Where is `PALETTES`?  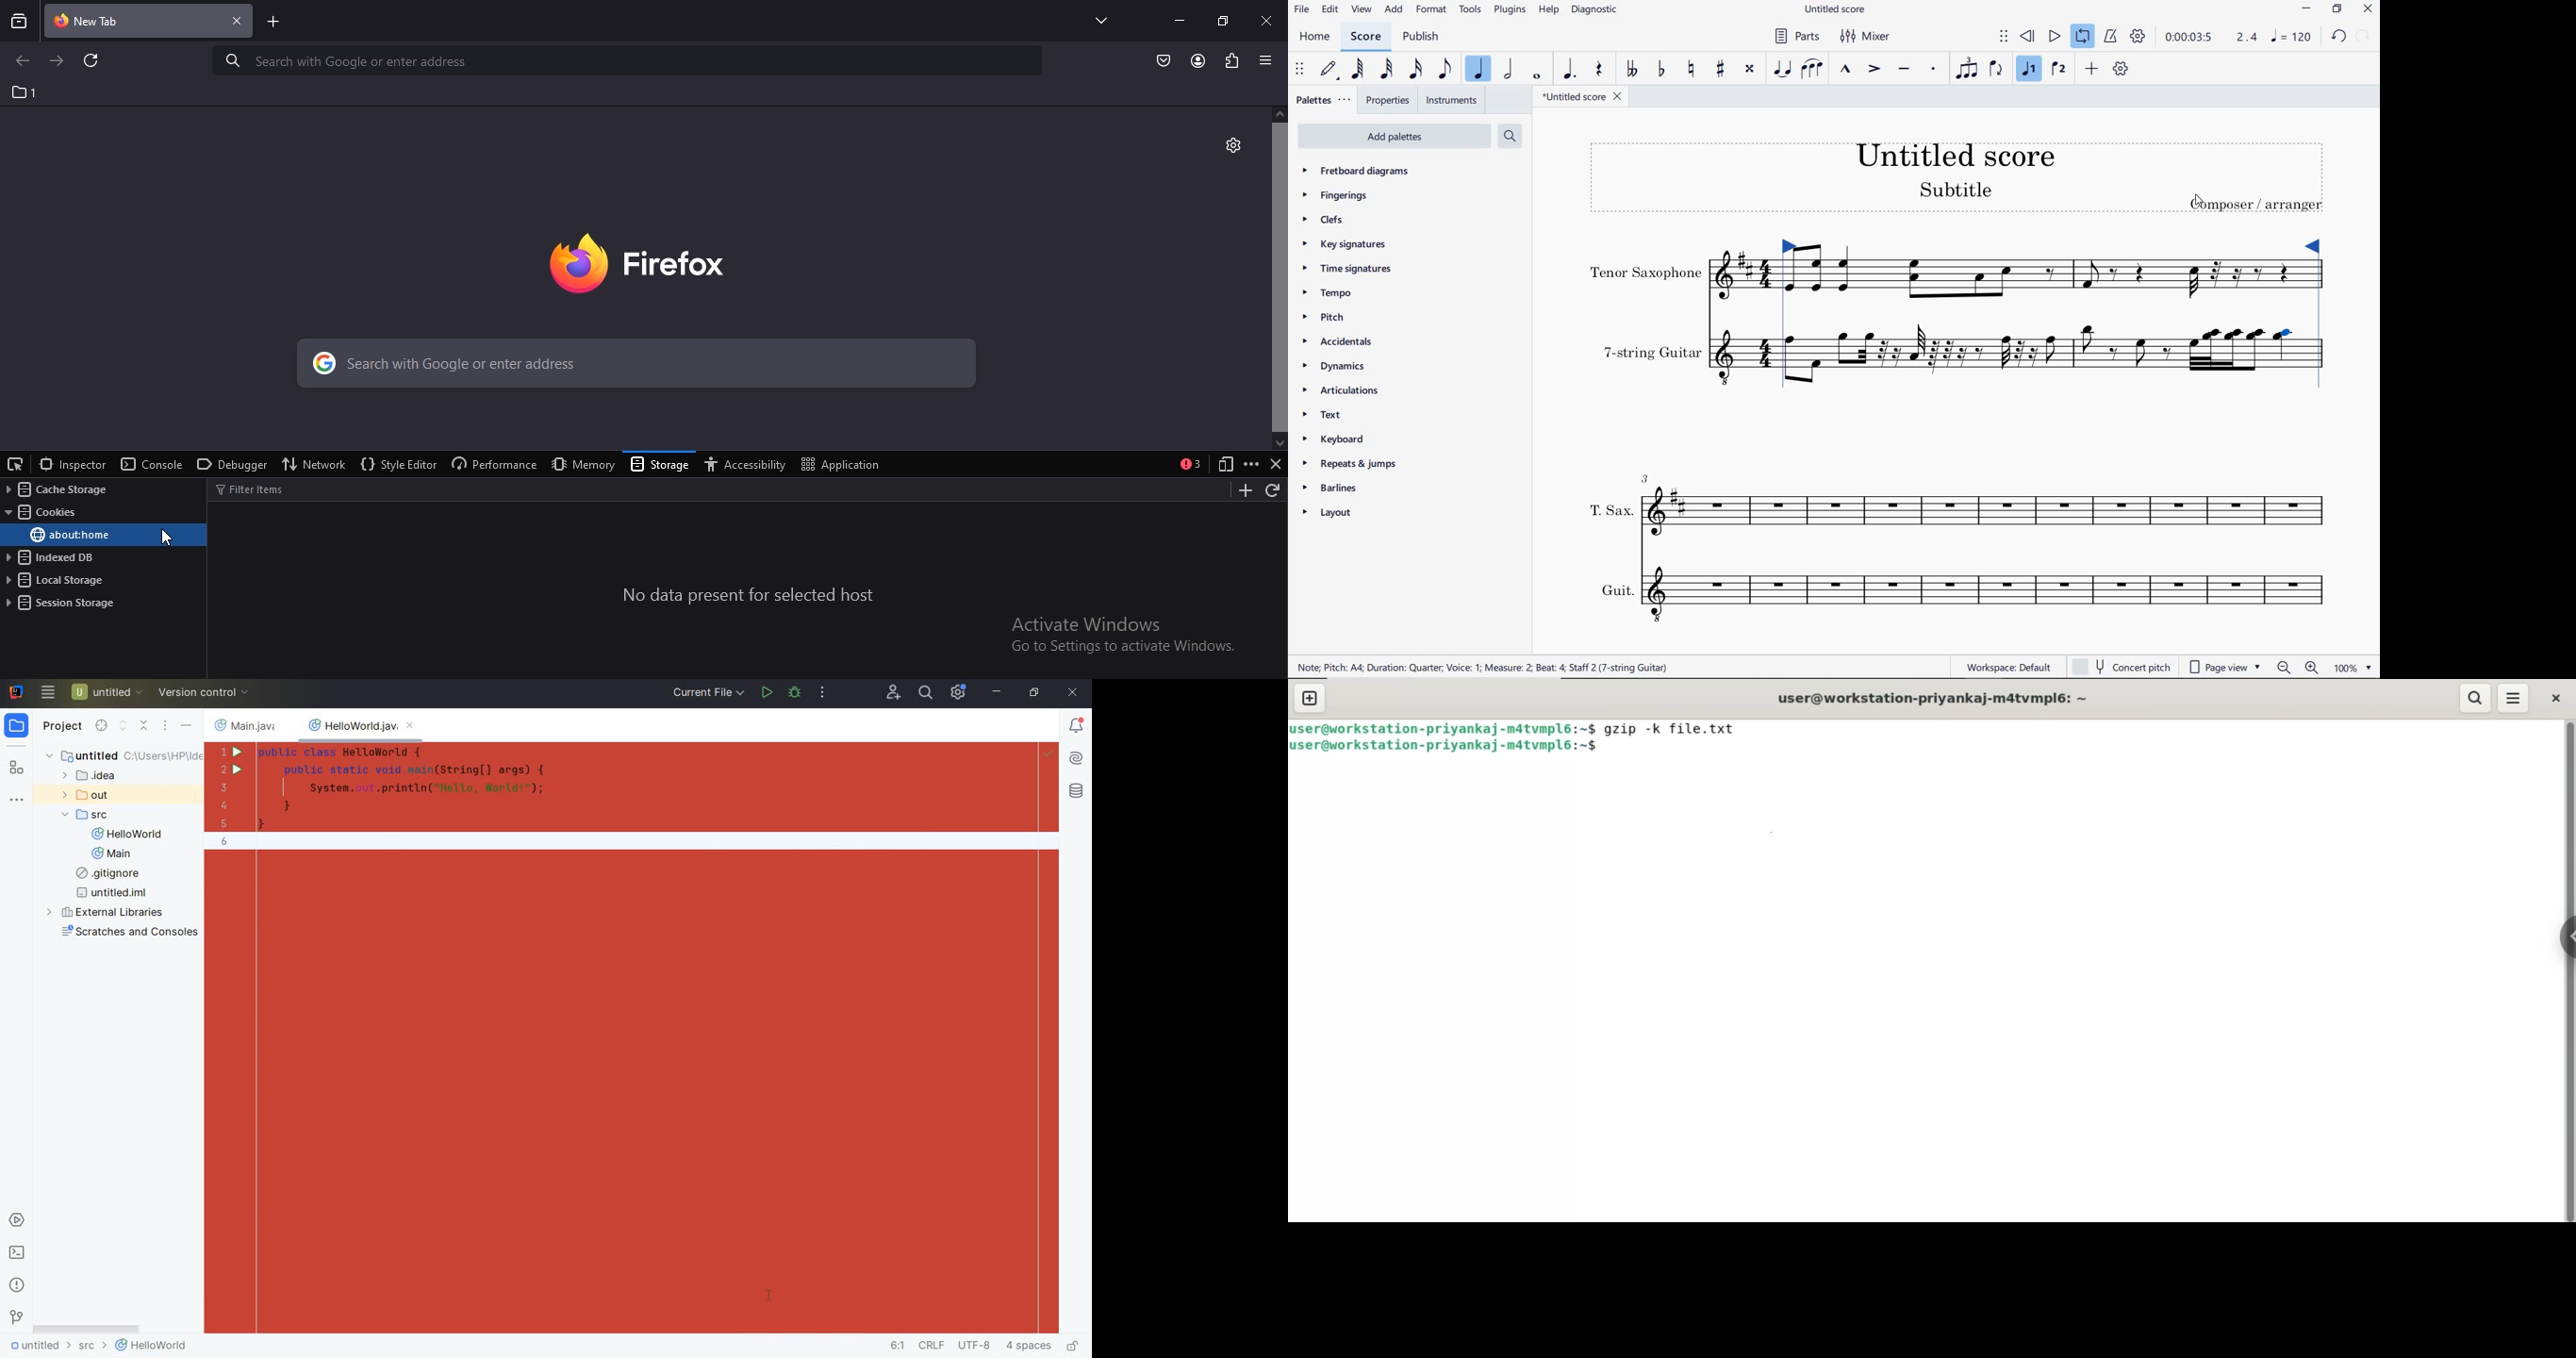
PALETTES is located at coordinates (1322, 99).